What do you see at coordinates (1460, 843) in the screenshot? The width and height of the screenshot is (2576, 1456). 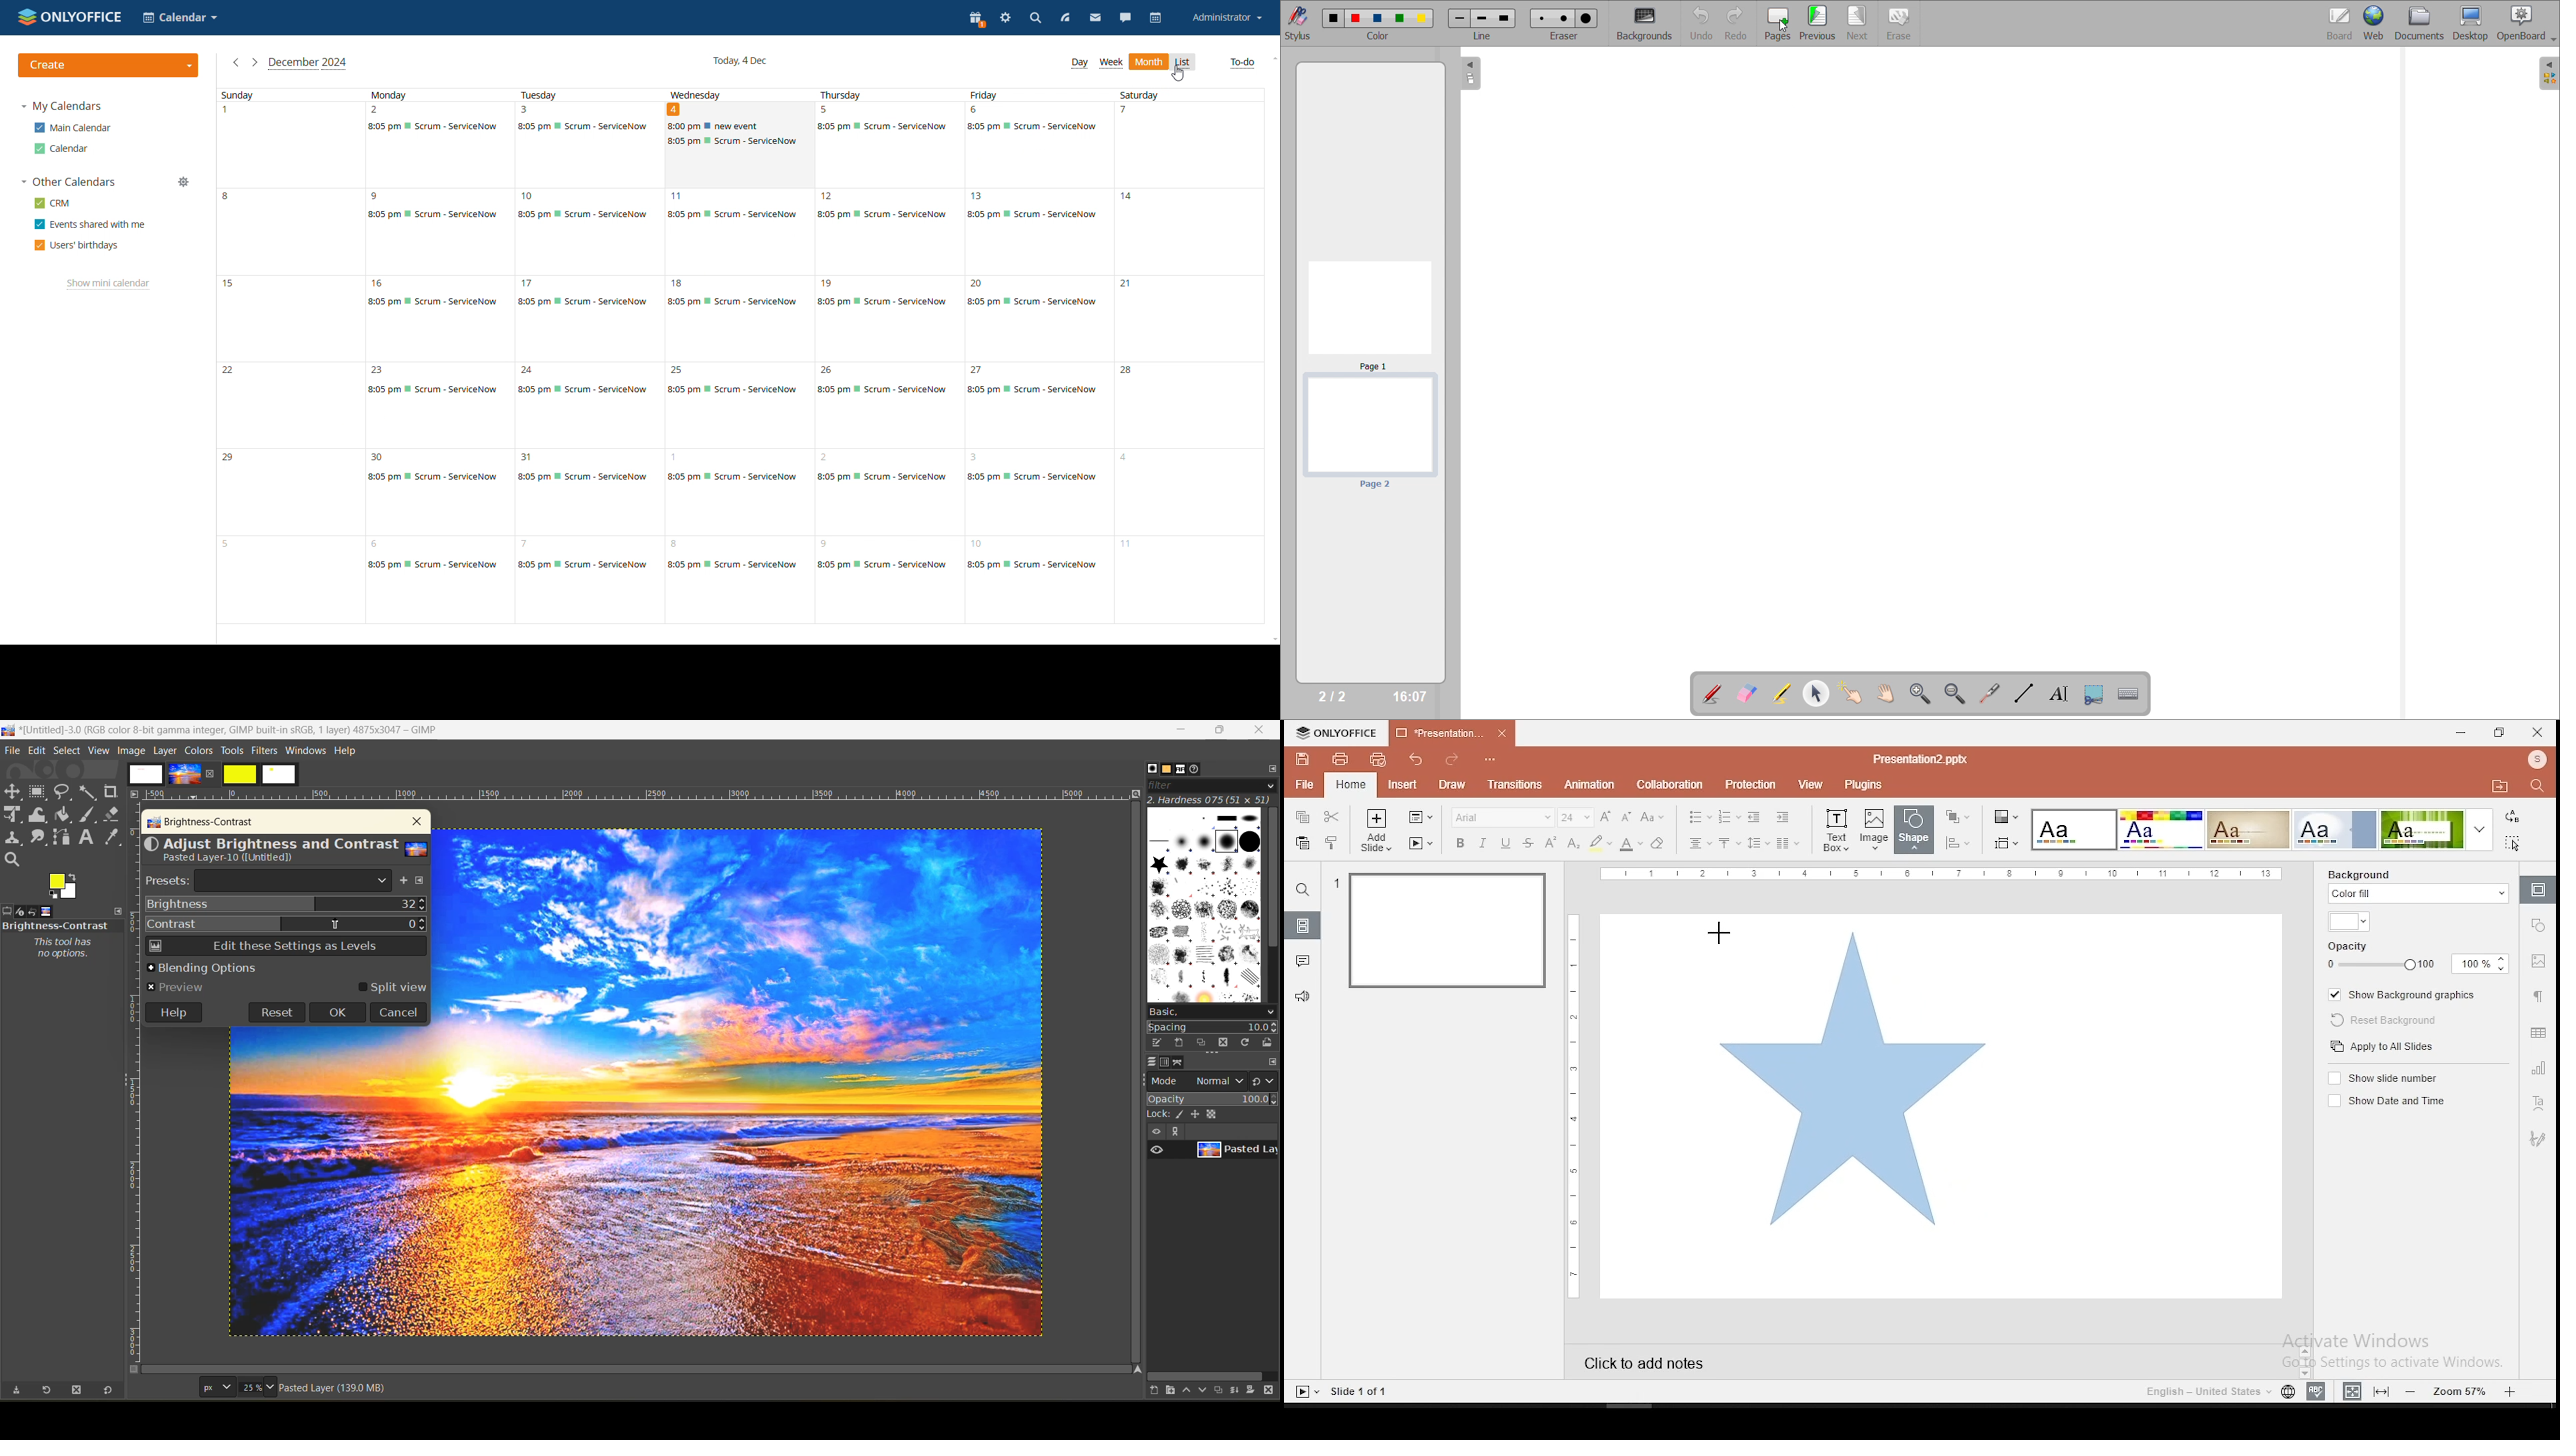 I see `bold` at bounding box center [1460, 843].